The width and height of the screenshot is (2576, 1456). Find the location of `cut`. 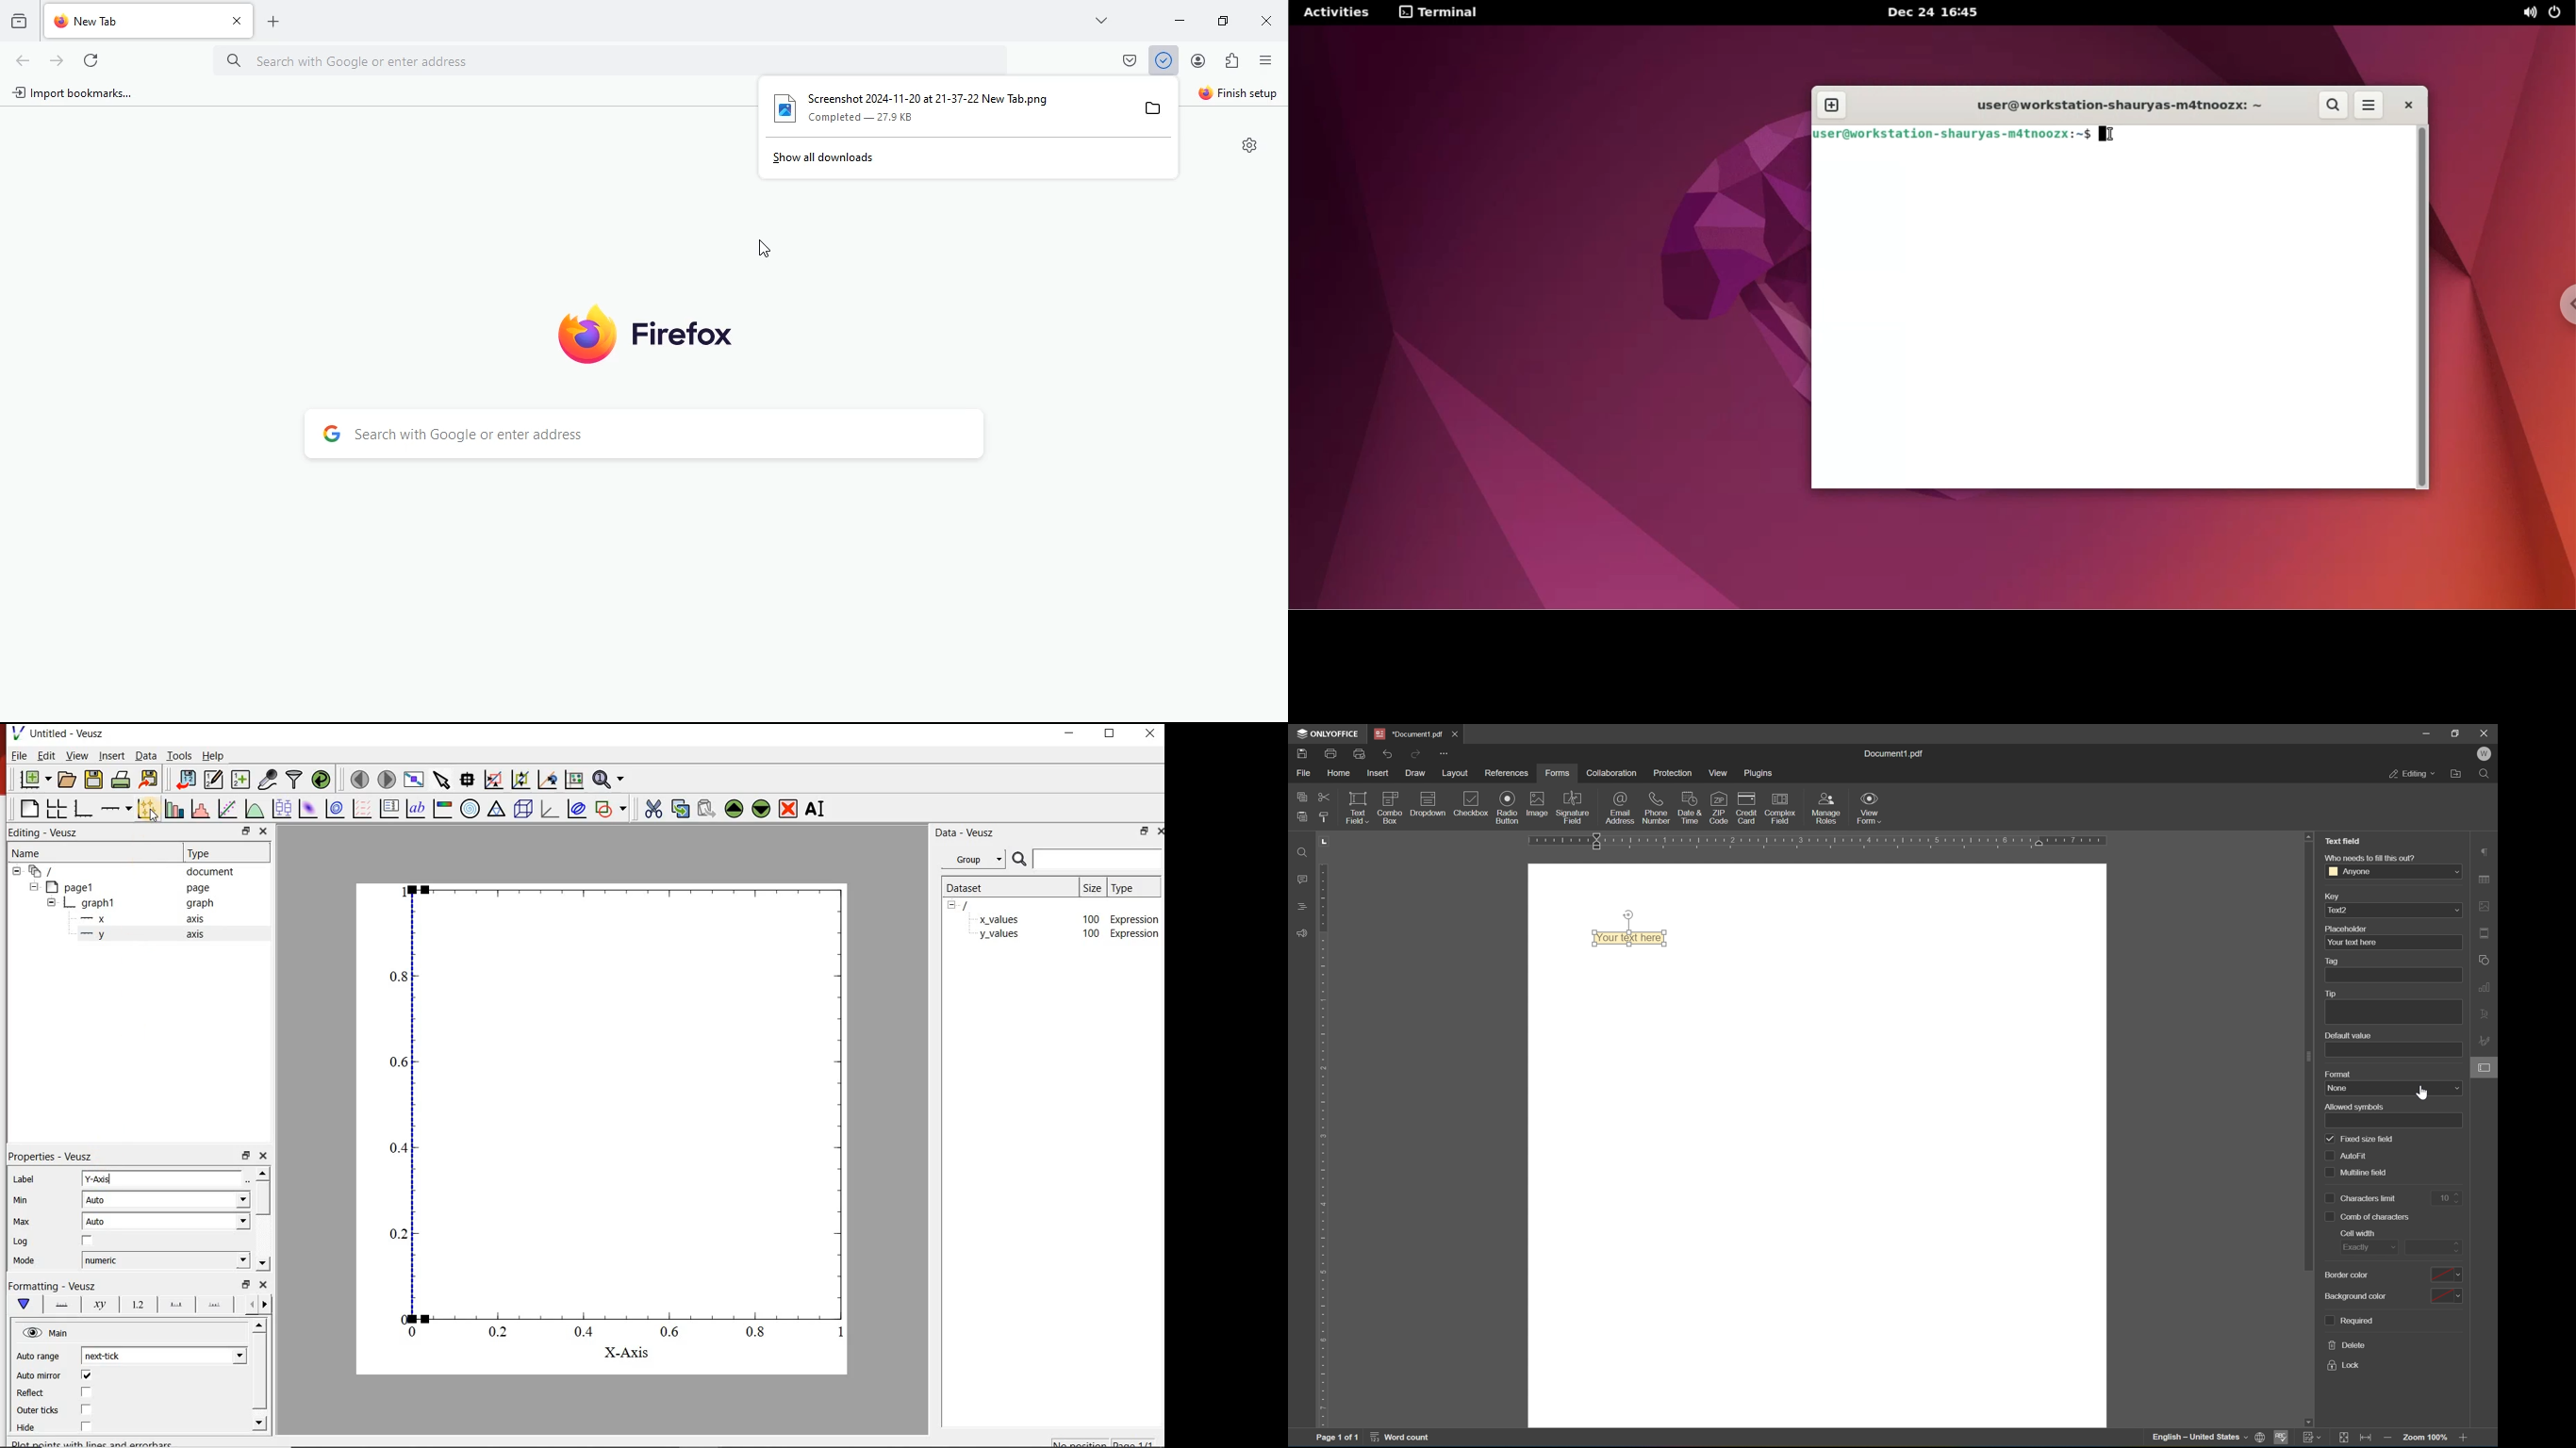

cut is located at coordinates (1324, 797).